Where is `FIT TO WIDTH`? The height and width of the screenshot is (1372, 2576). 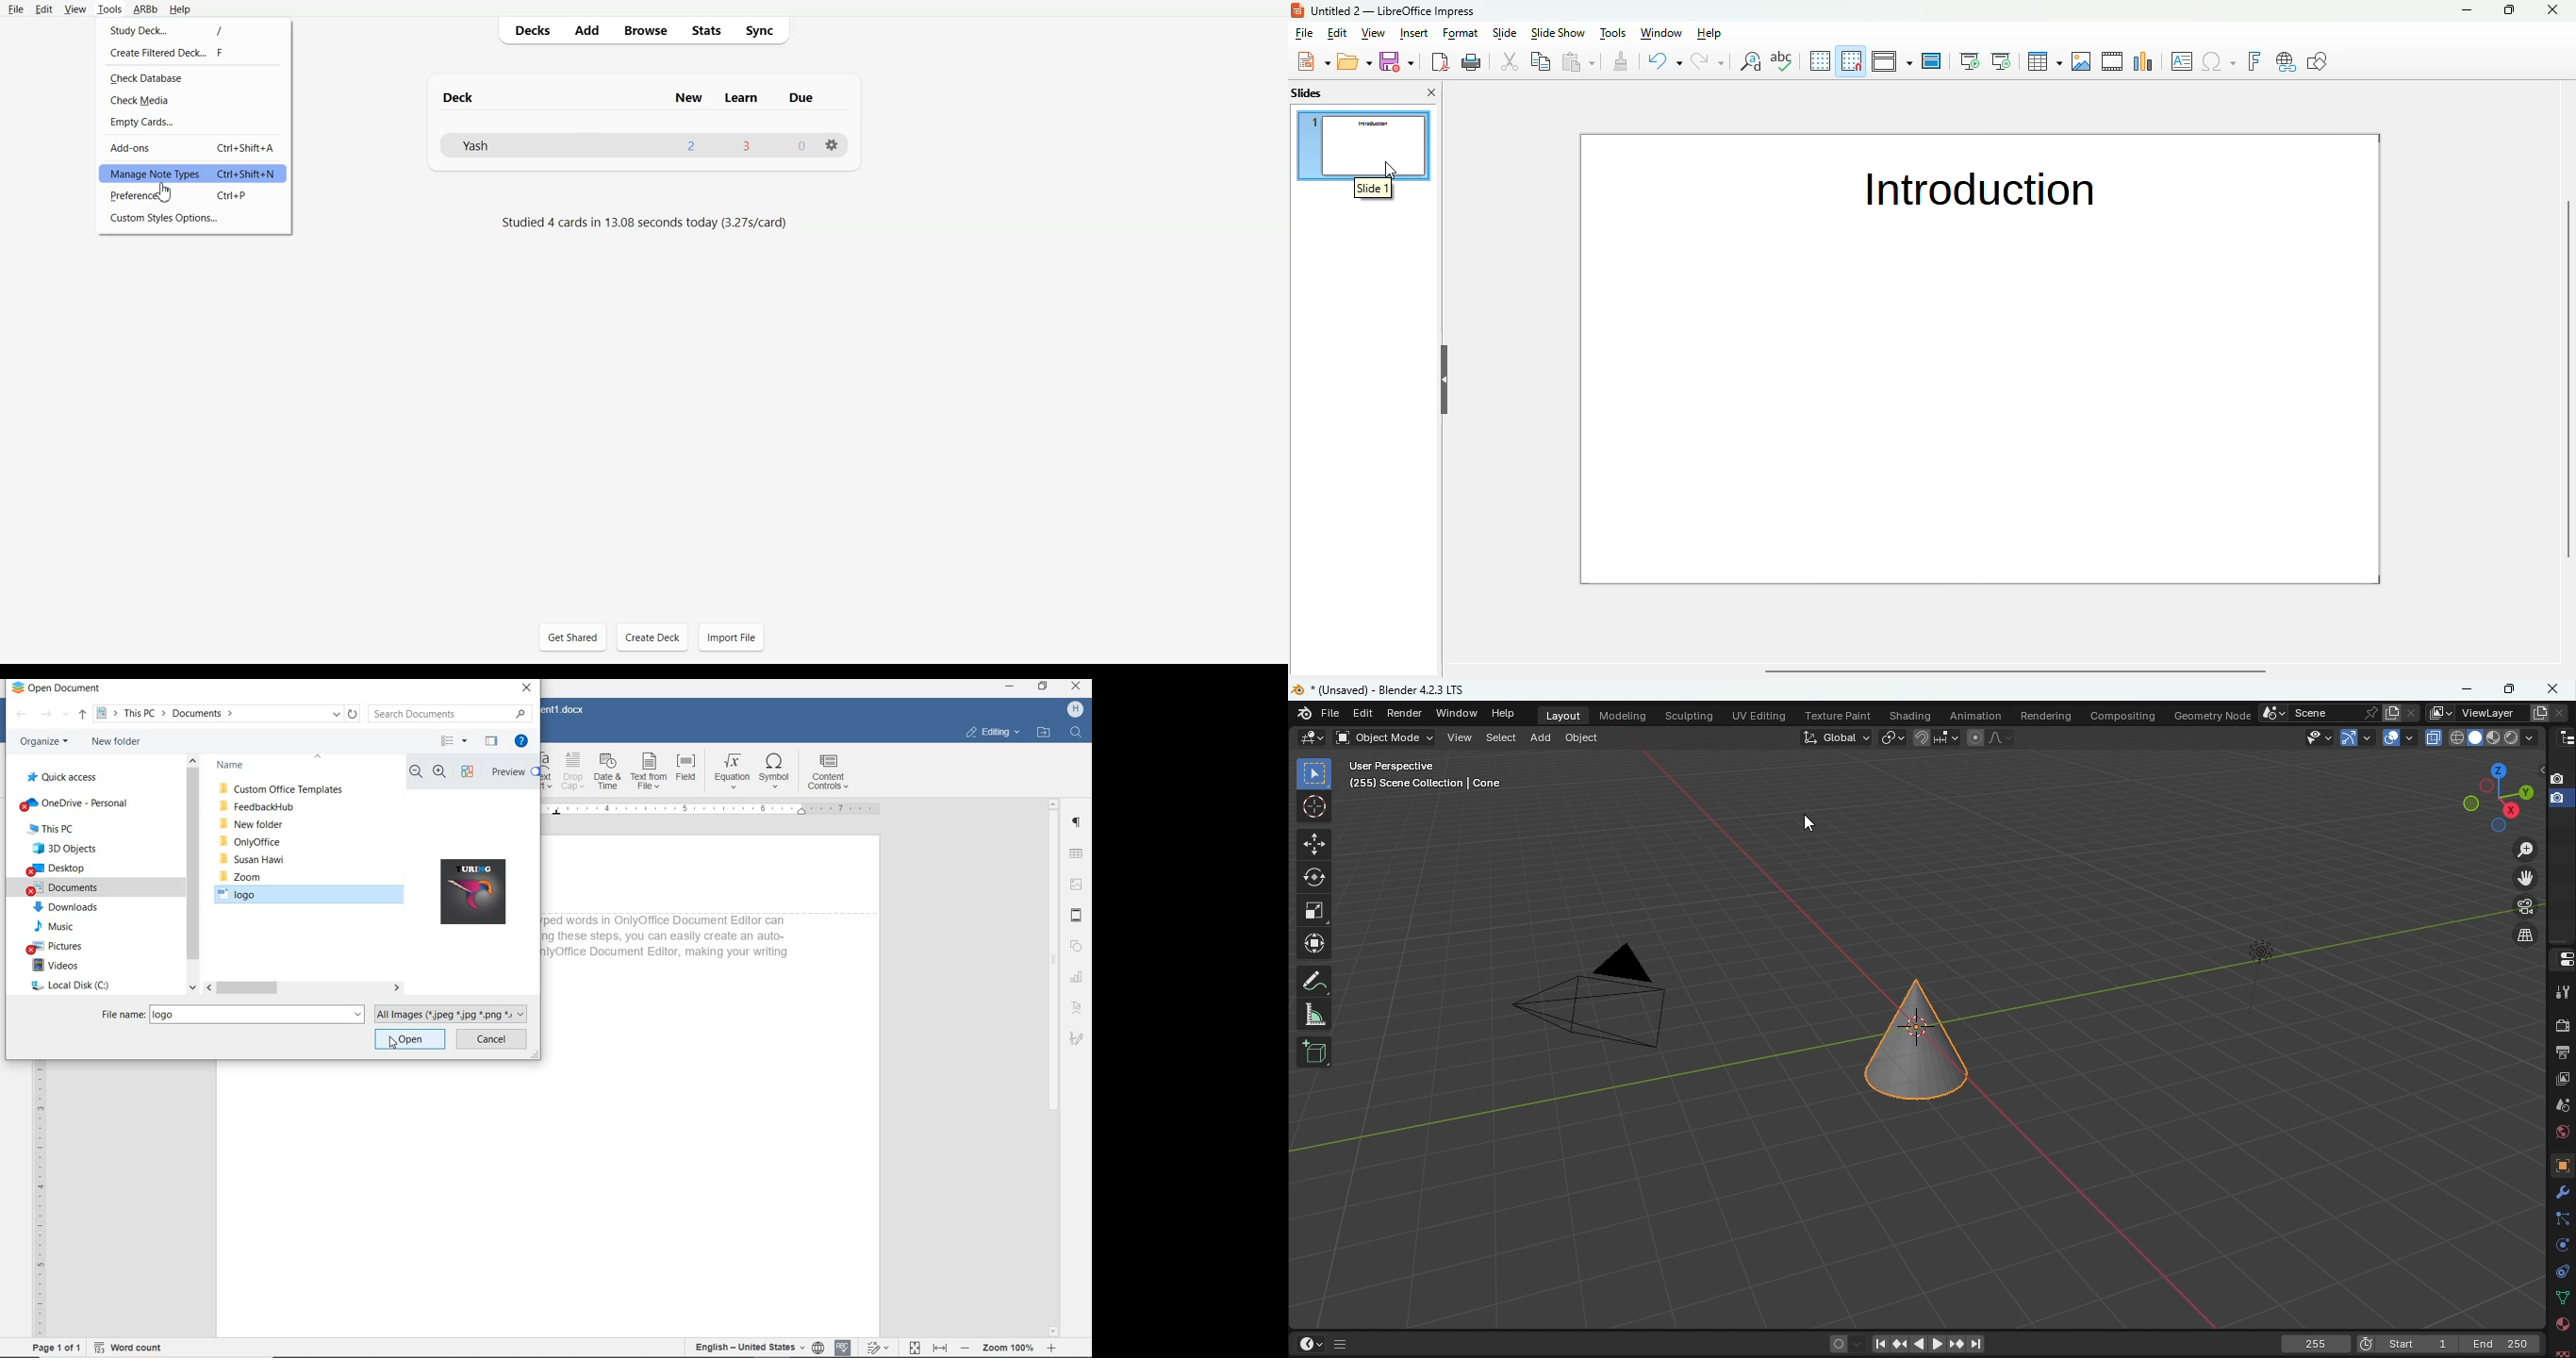 FIT TO WIDTH is located at coordinates (940, 1348).